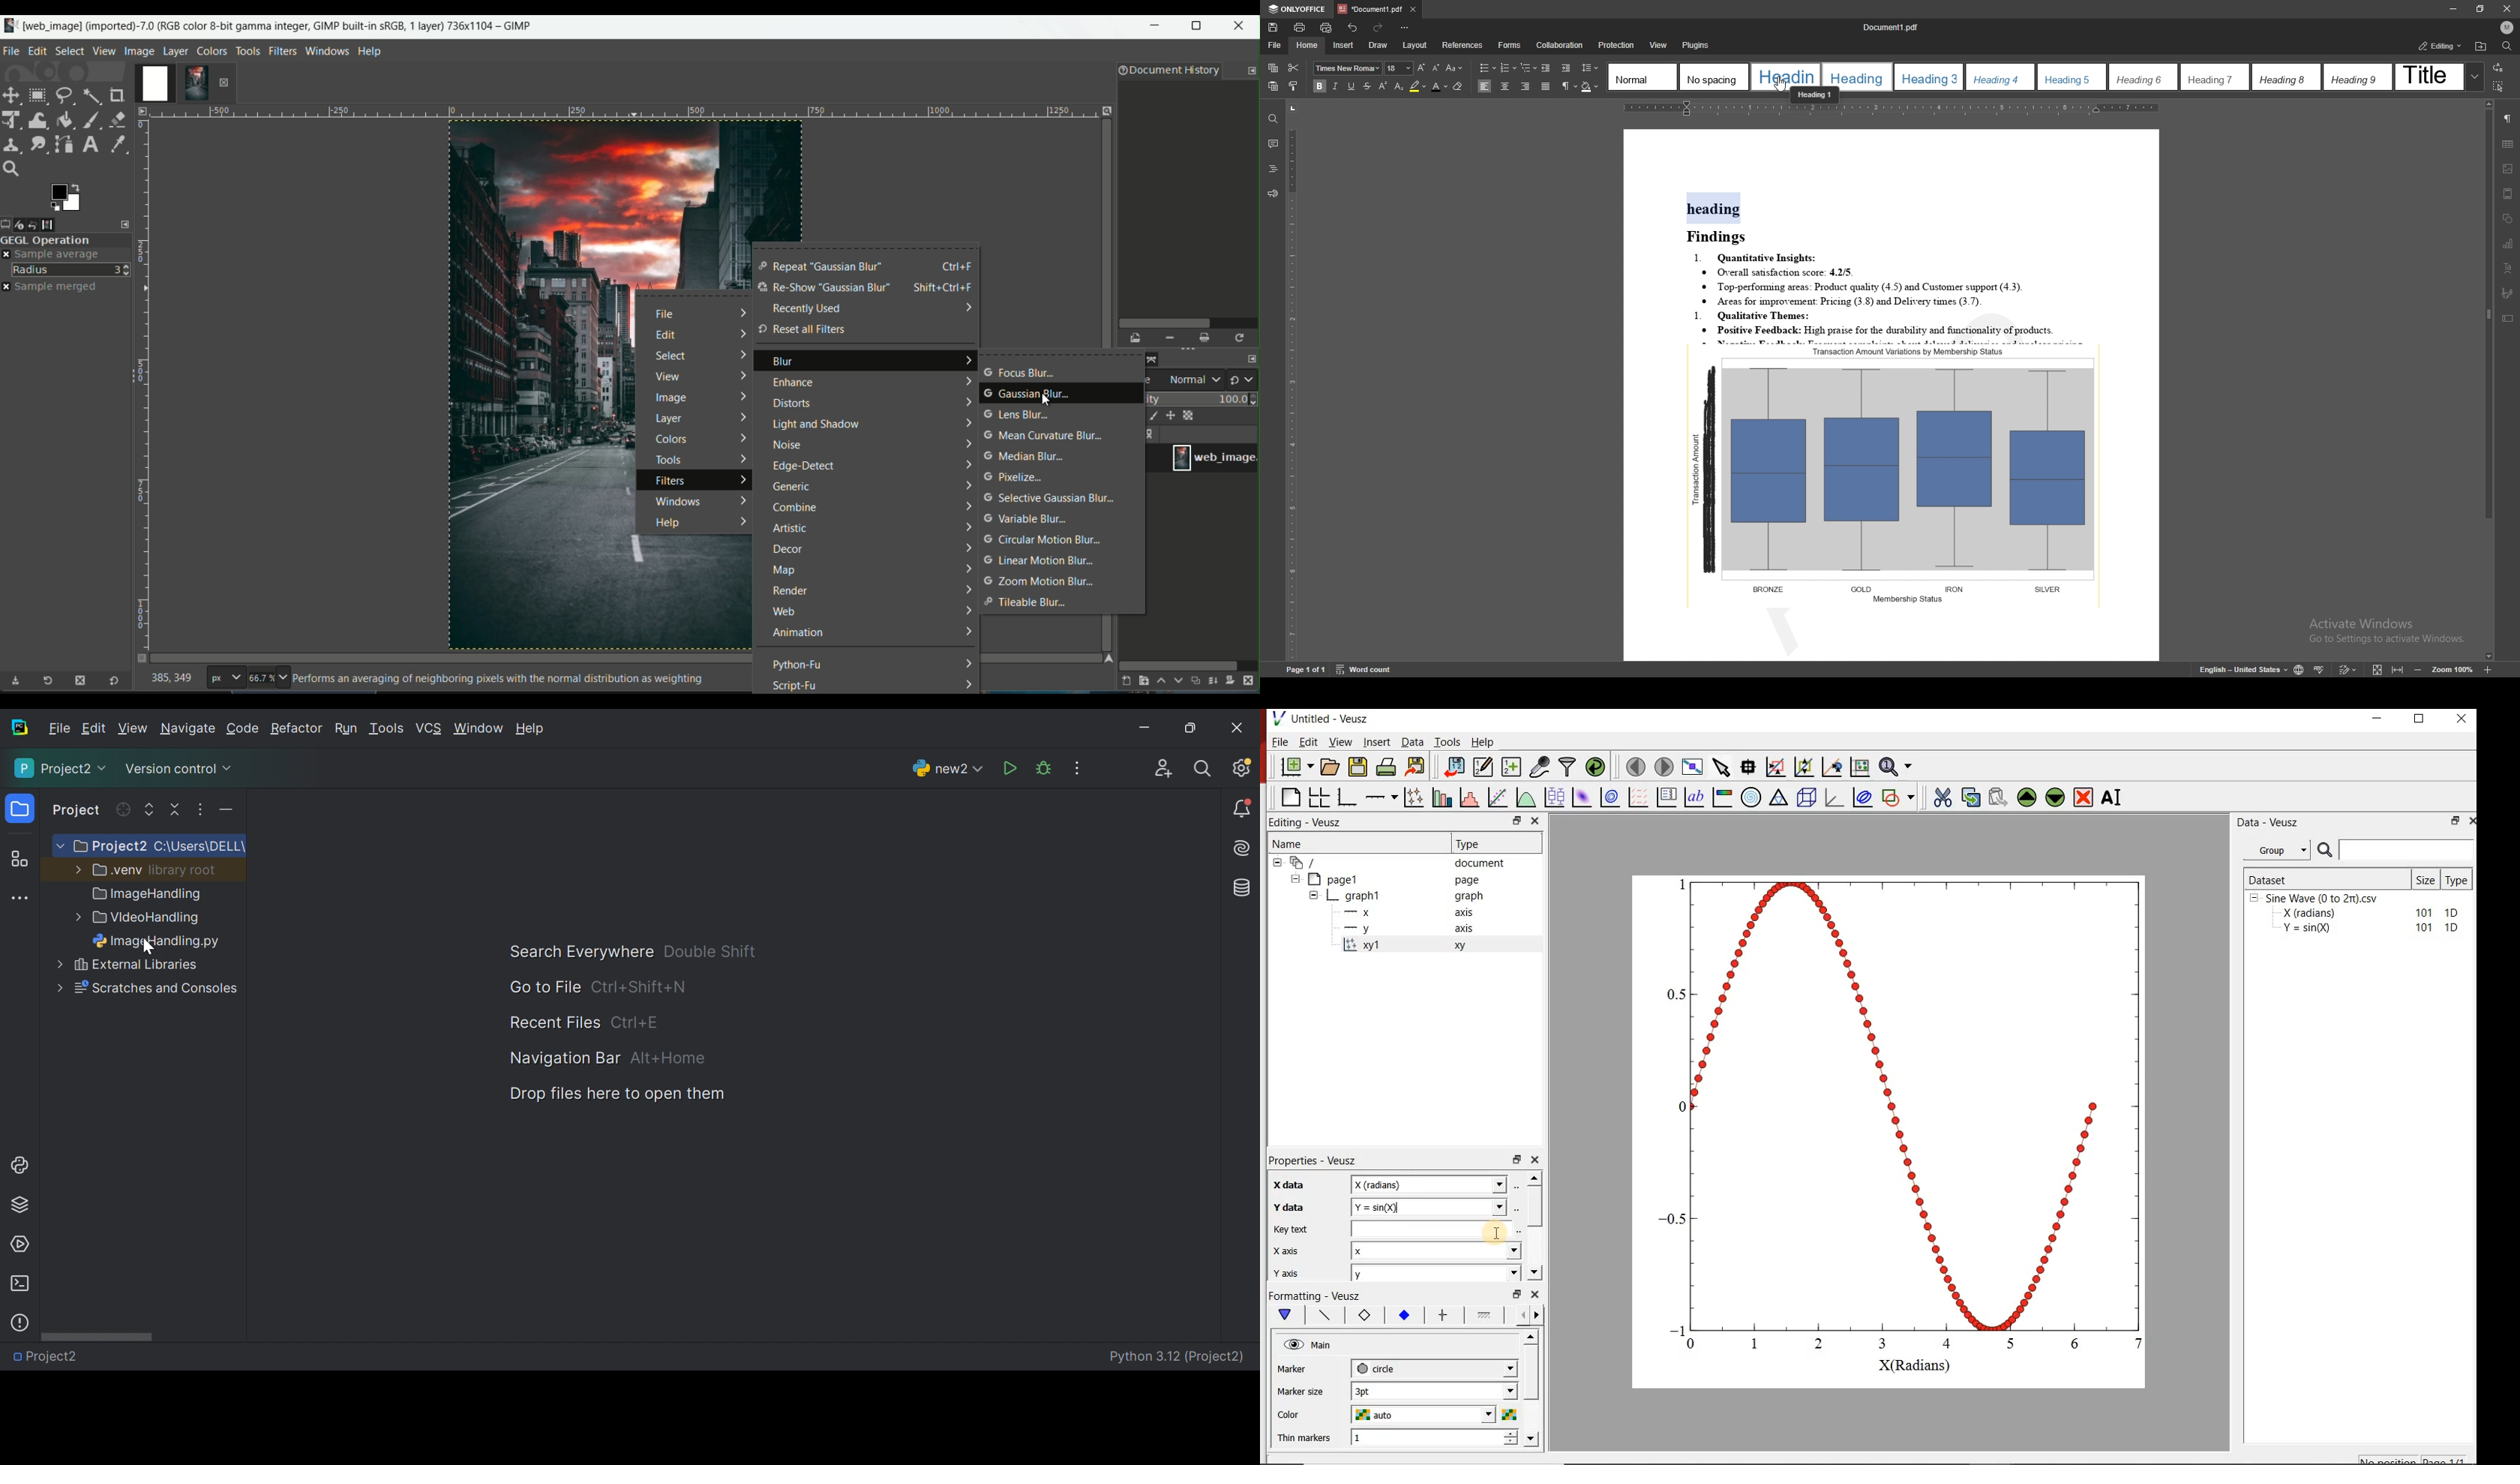 The width and height of the screenshot is (2520, 1484). Describe the element at coordinates (1555, 798) in the screenshot. I see `plot box plots` at that location.